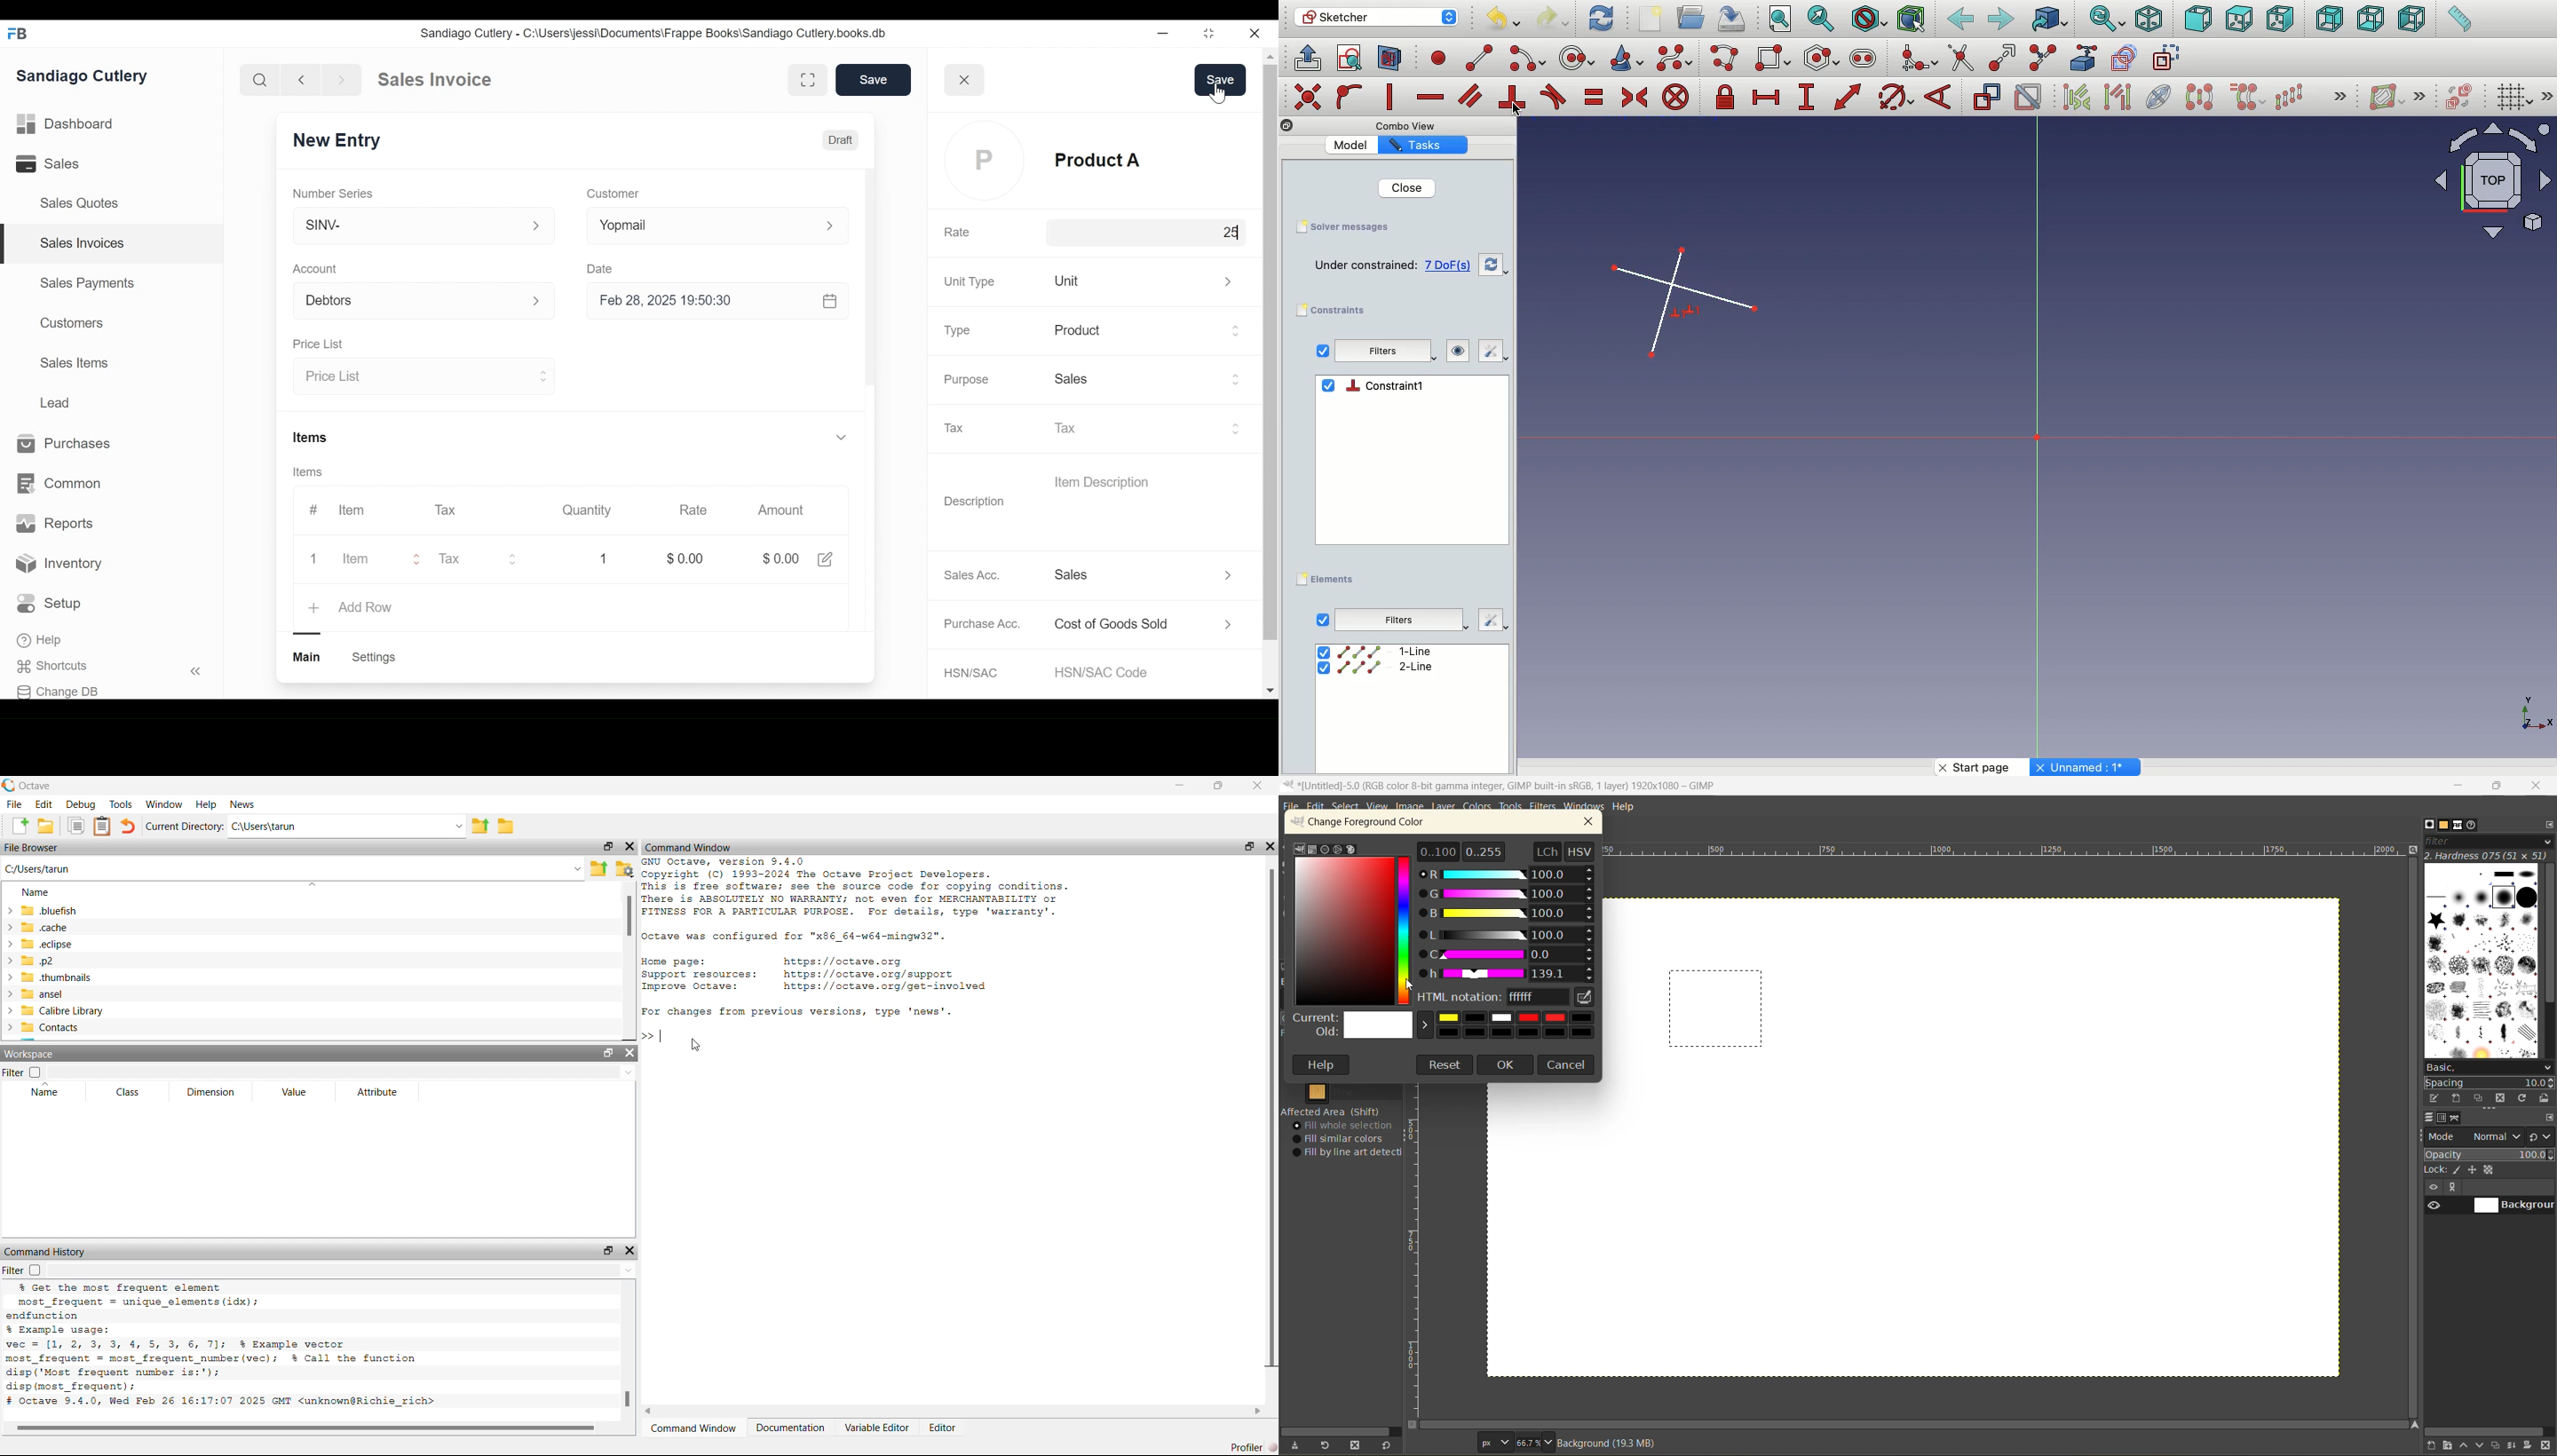 This screenshot has height=1456, width=2576. What do you see at coordinates (840, 438) in the screenshot?
I see `v` at bounding box center [840, 438].